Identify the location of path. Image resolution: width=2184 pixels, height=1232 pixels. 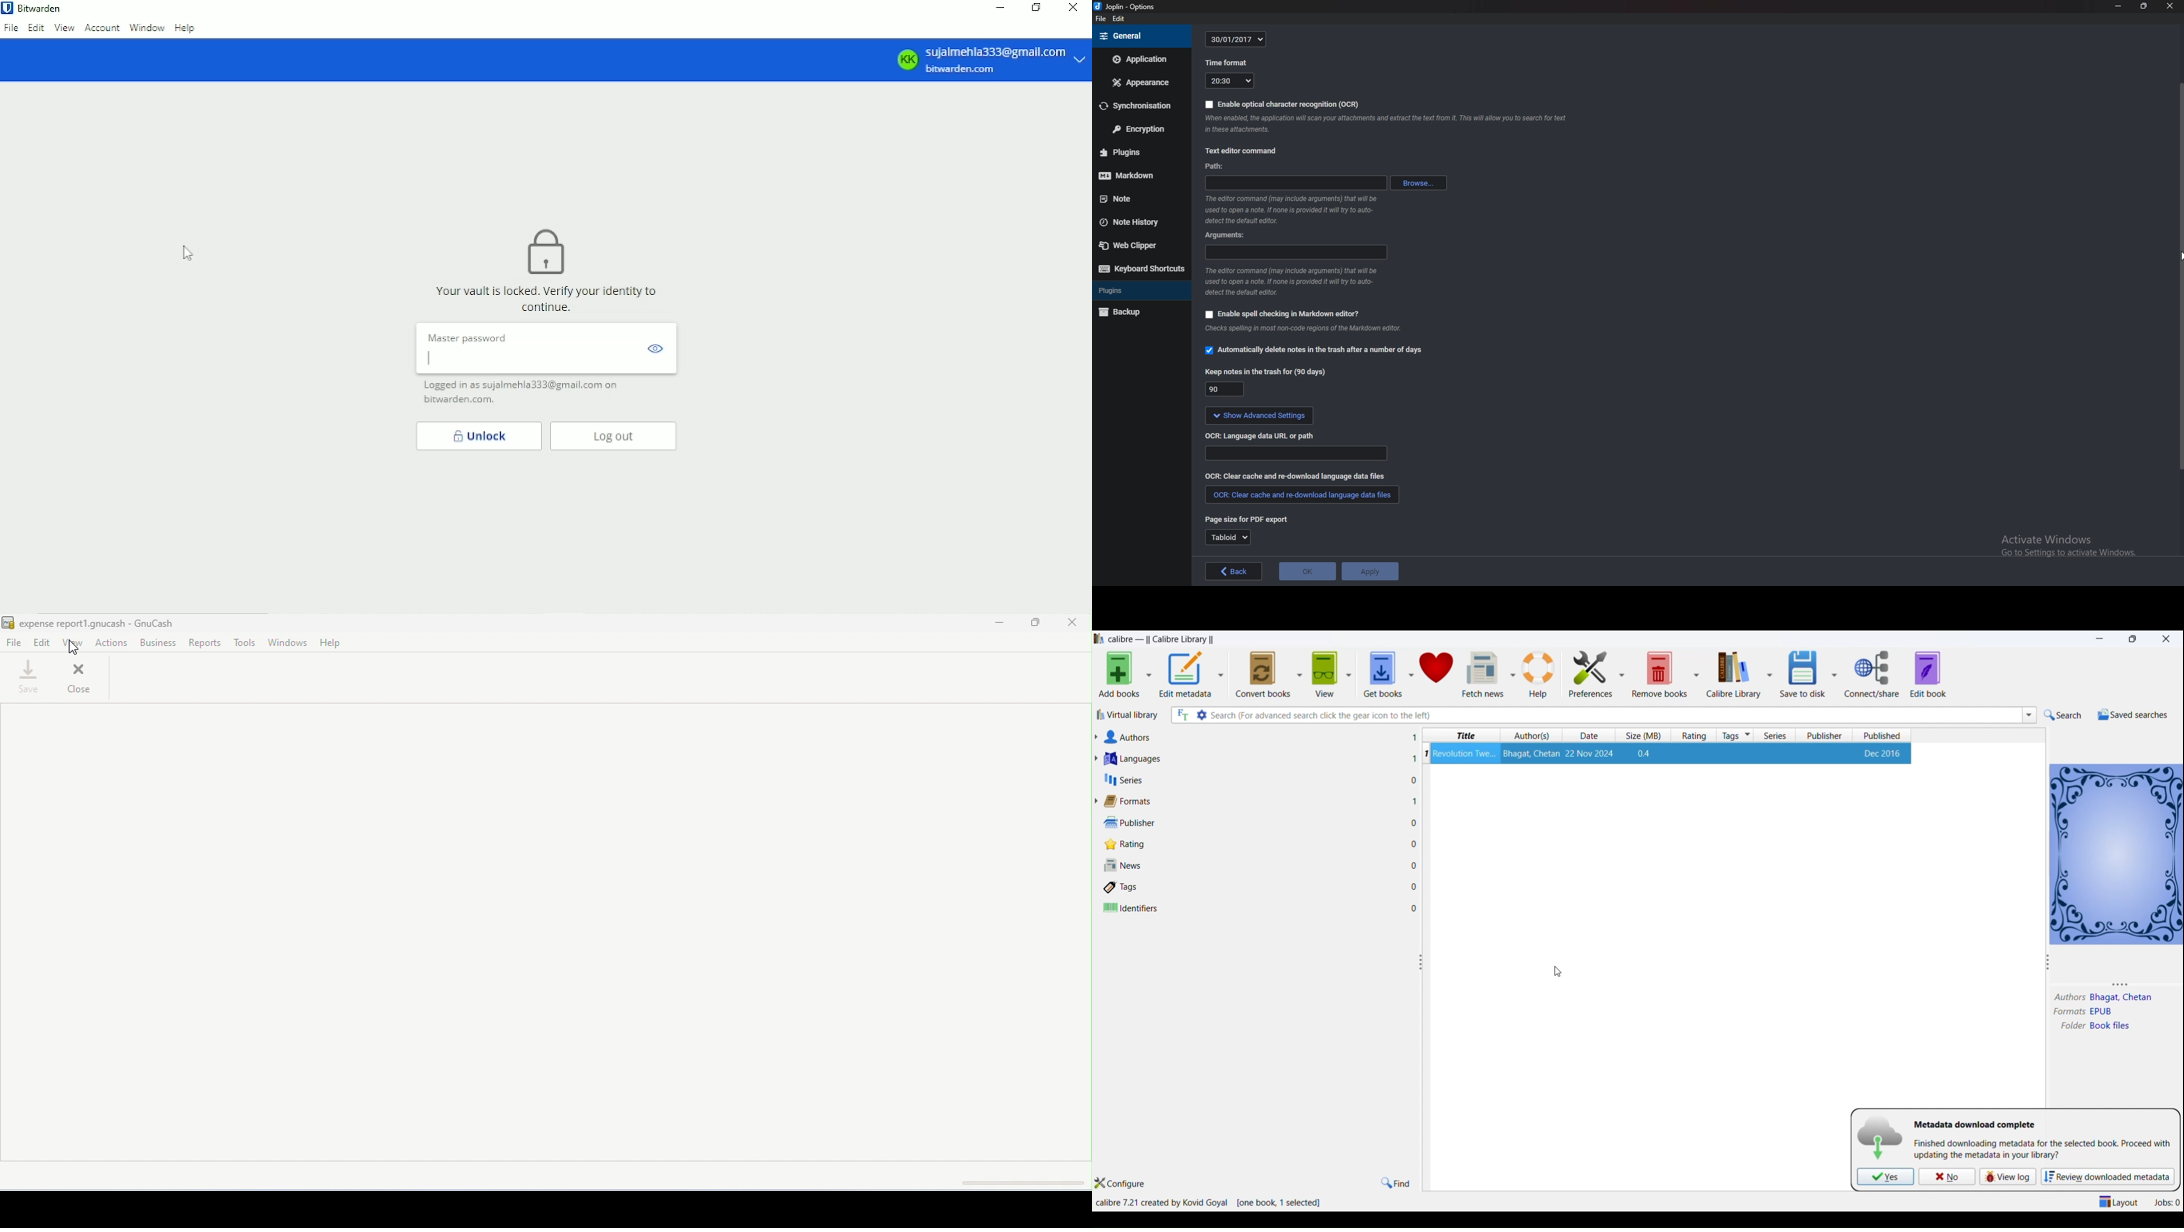
(1218, 167).